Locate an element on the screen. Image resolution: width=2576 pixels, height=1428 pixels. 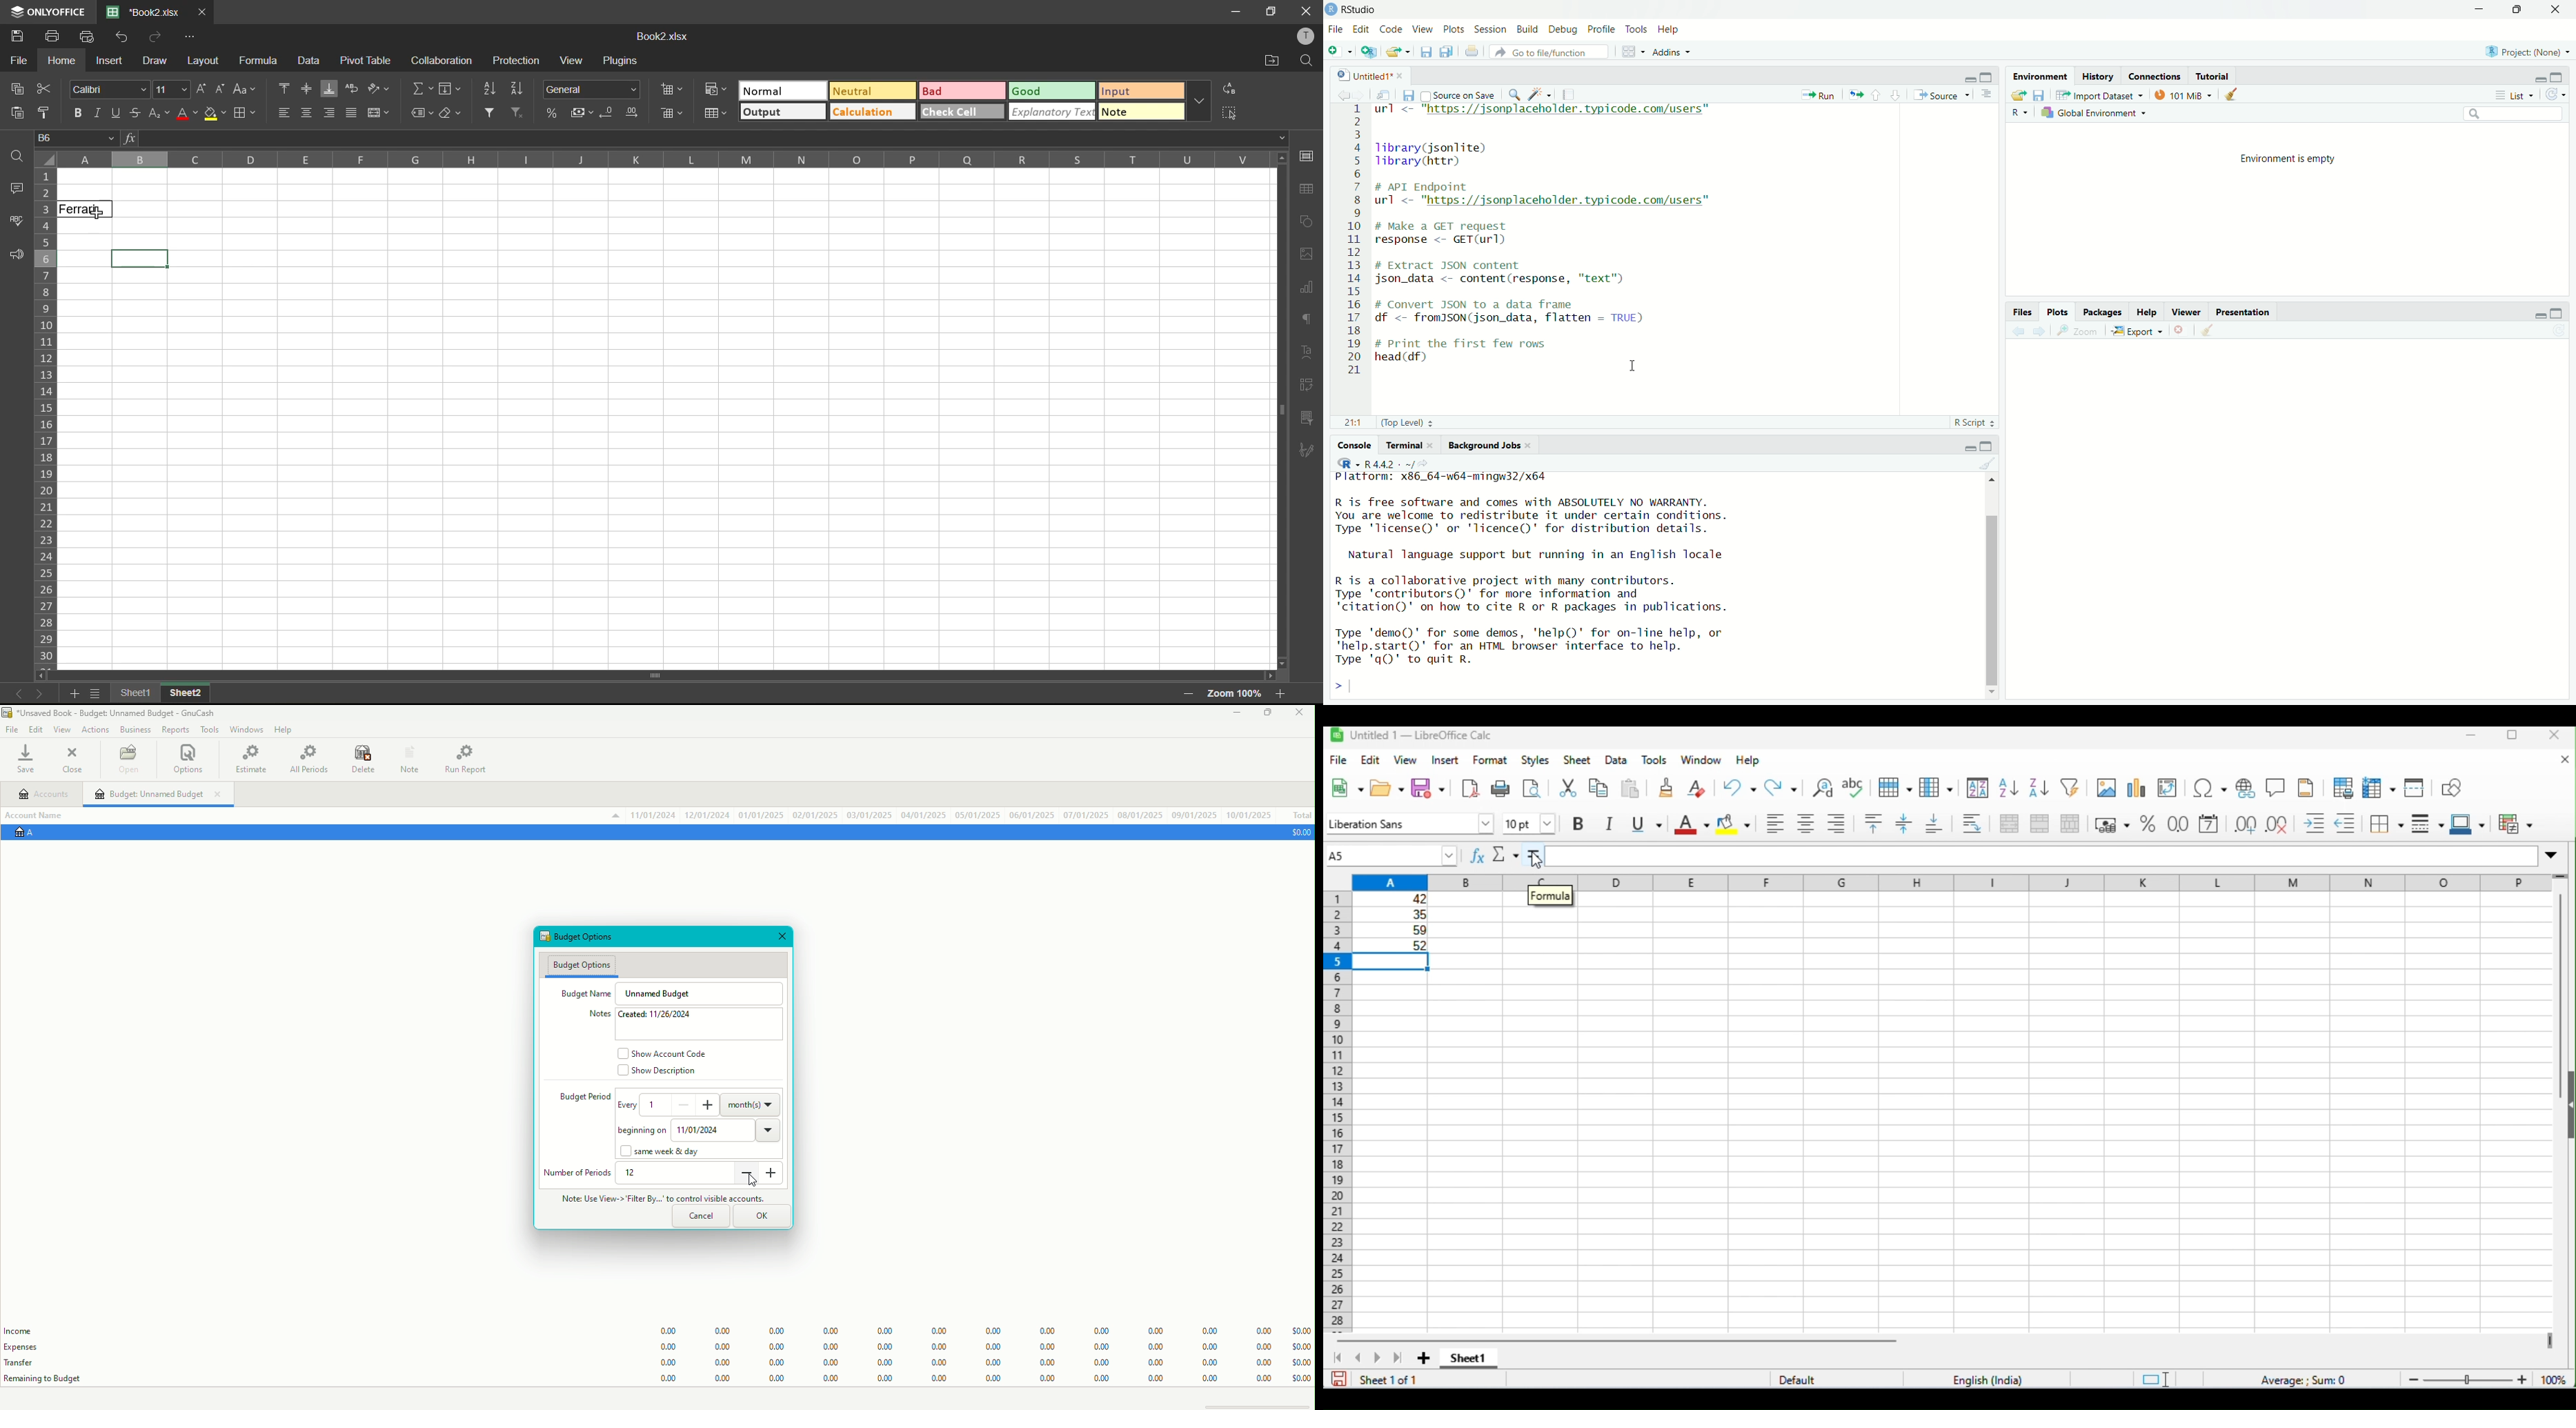
cell address is located at coordinates (75, 137).